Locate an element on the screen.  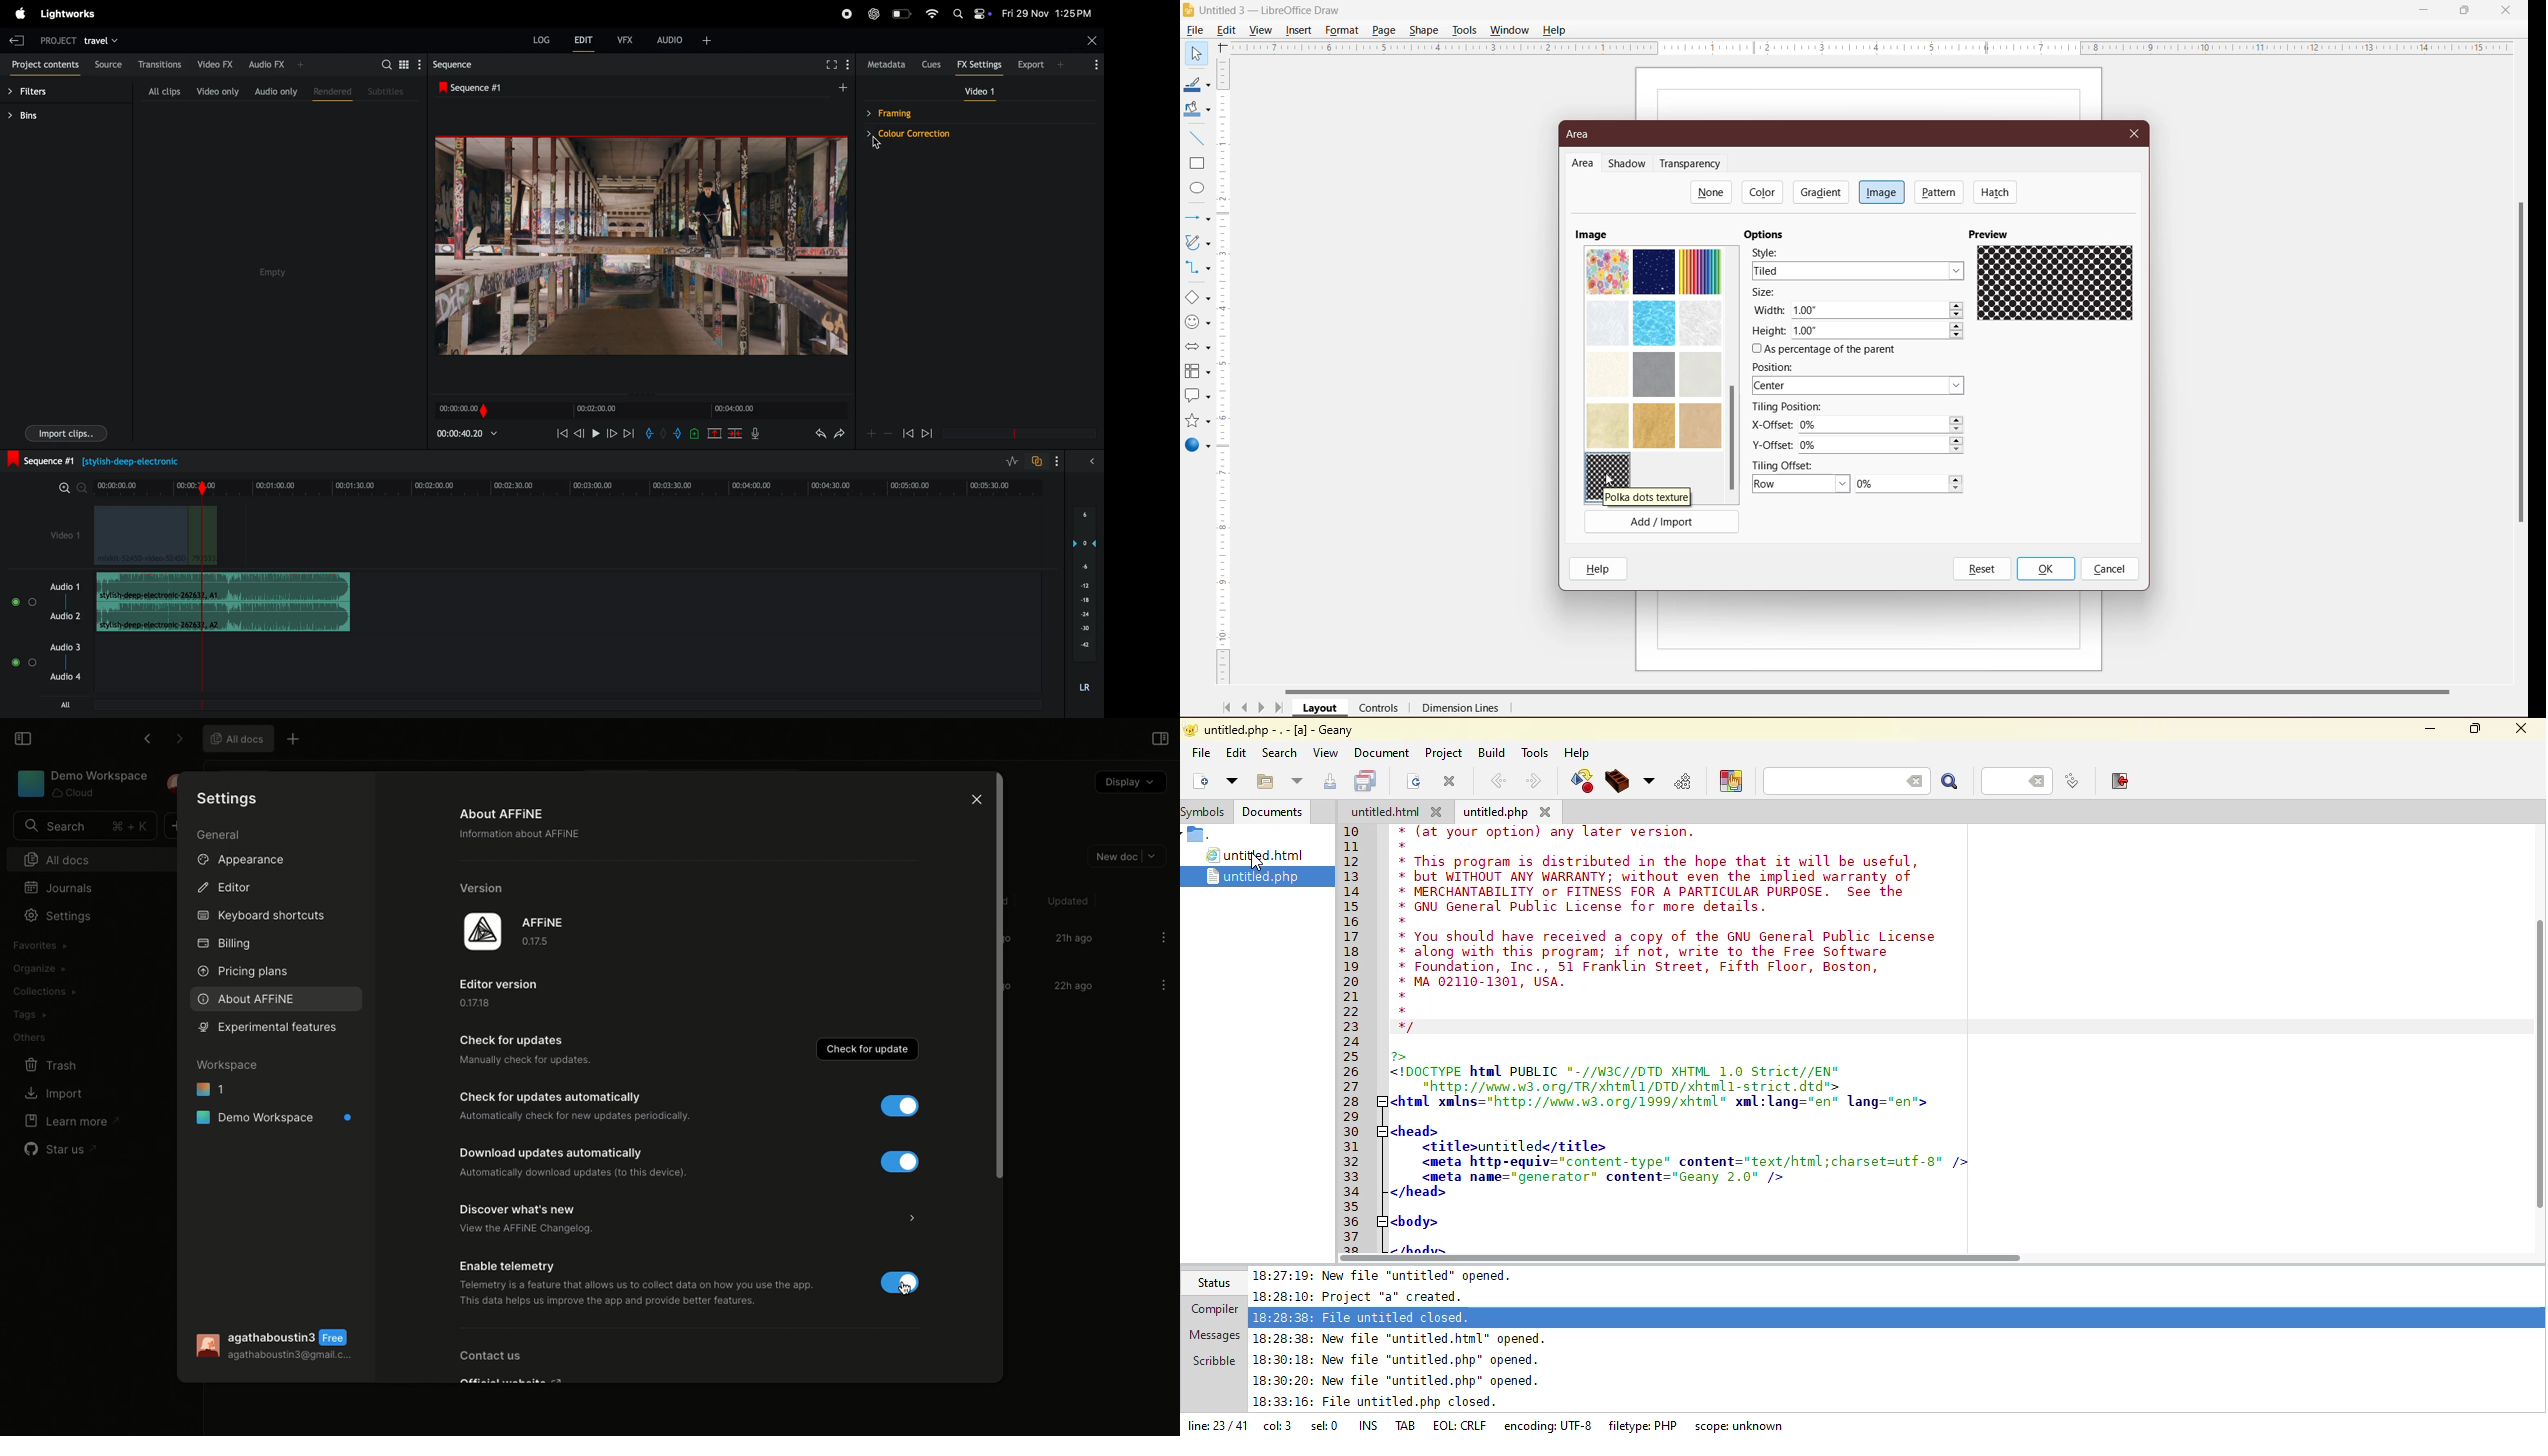
recorder is located at coordinates (846, 15).